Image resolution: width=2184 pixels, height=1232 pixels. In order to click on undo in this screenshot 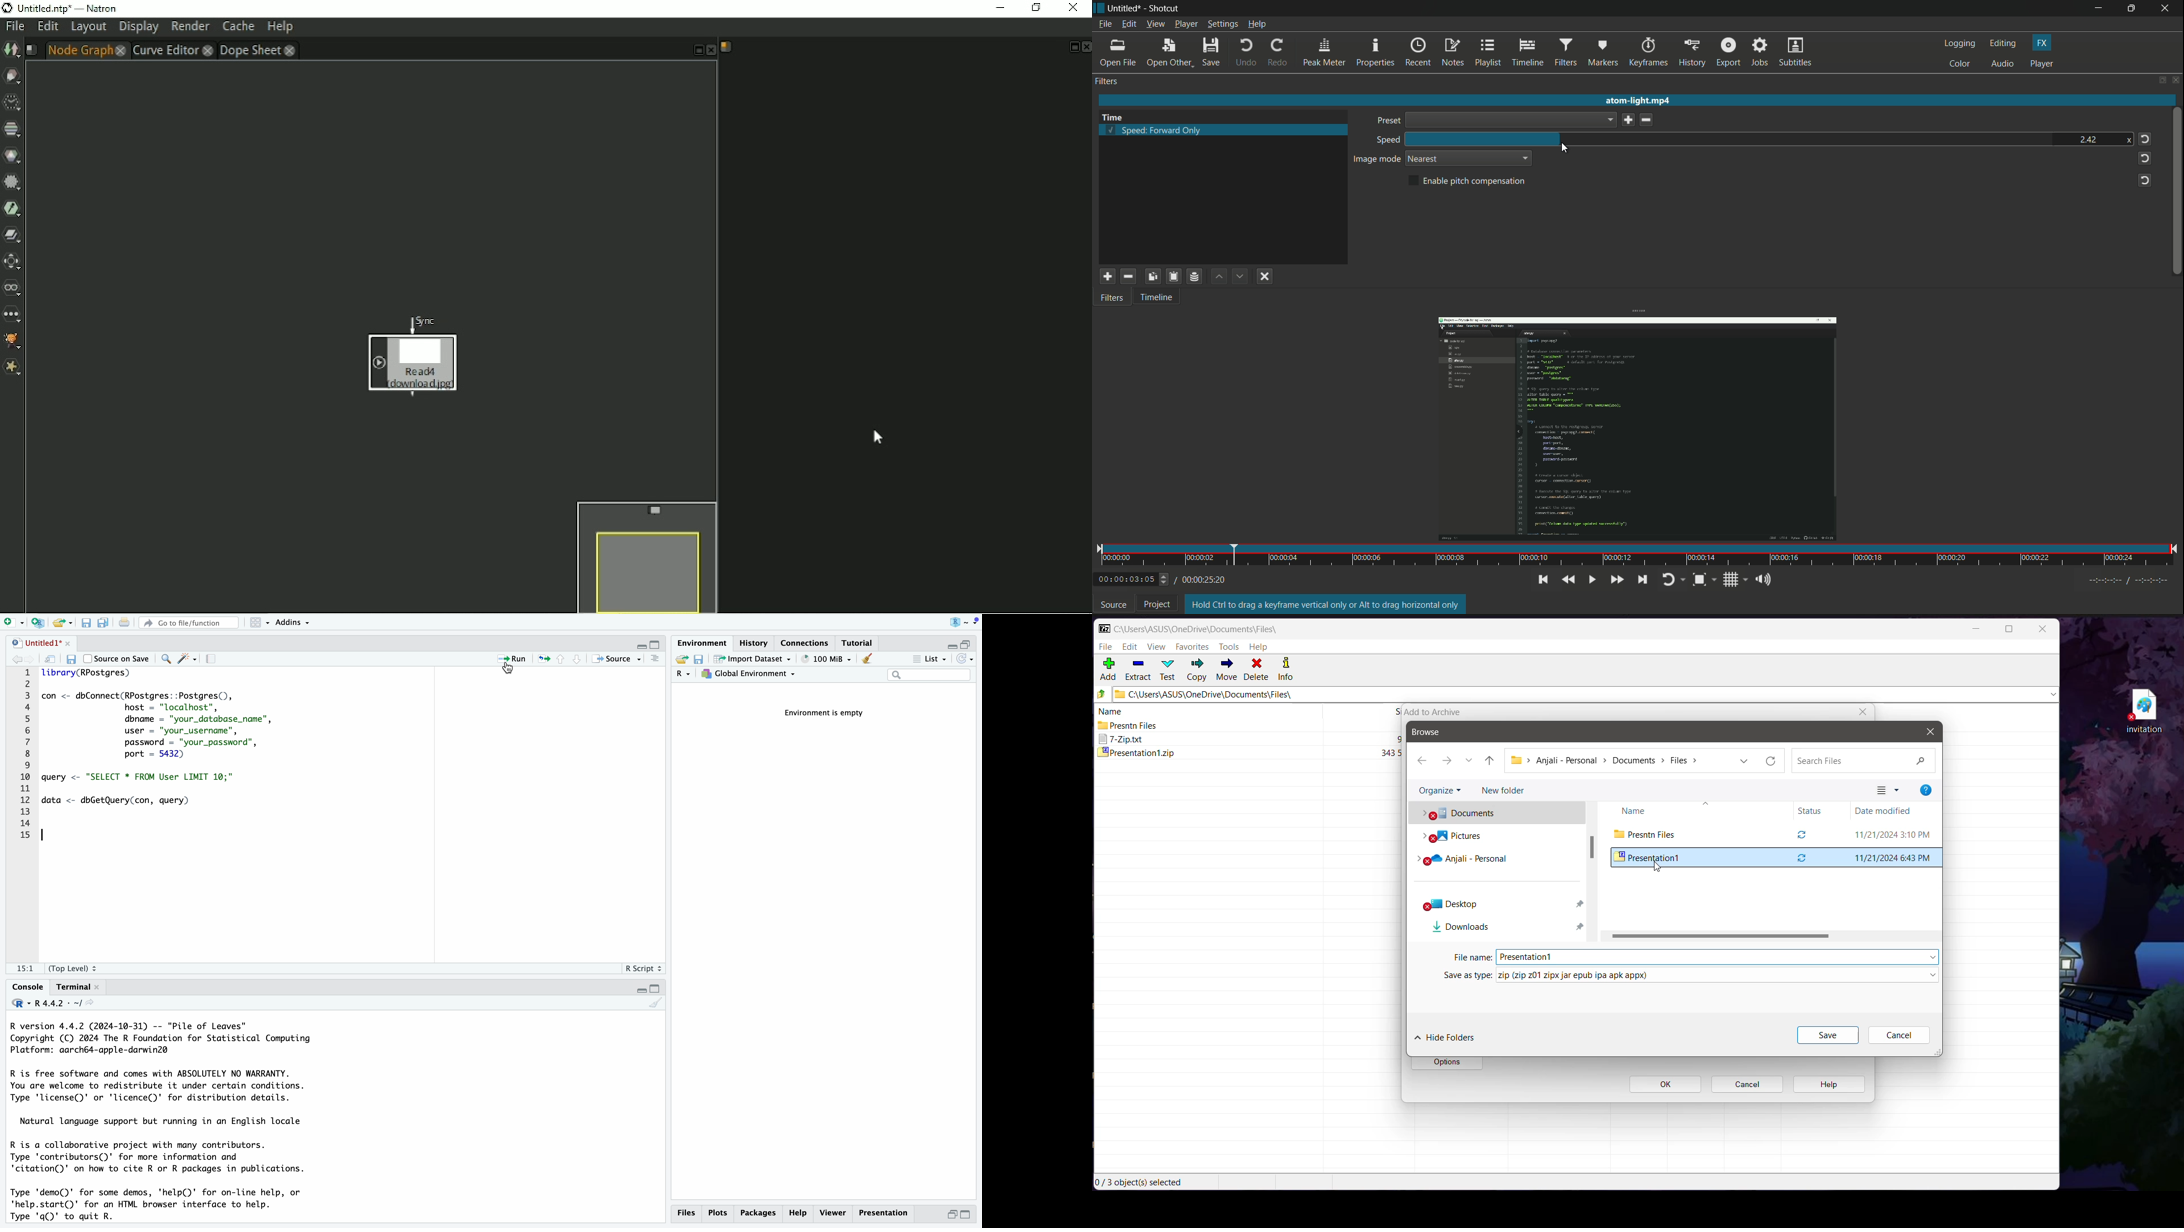, I will do `click(1246, 53)`.